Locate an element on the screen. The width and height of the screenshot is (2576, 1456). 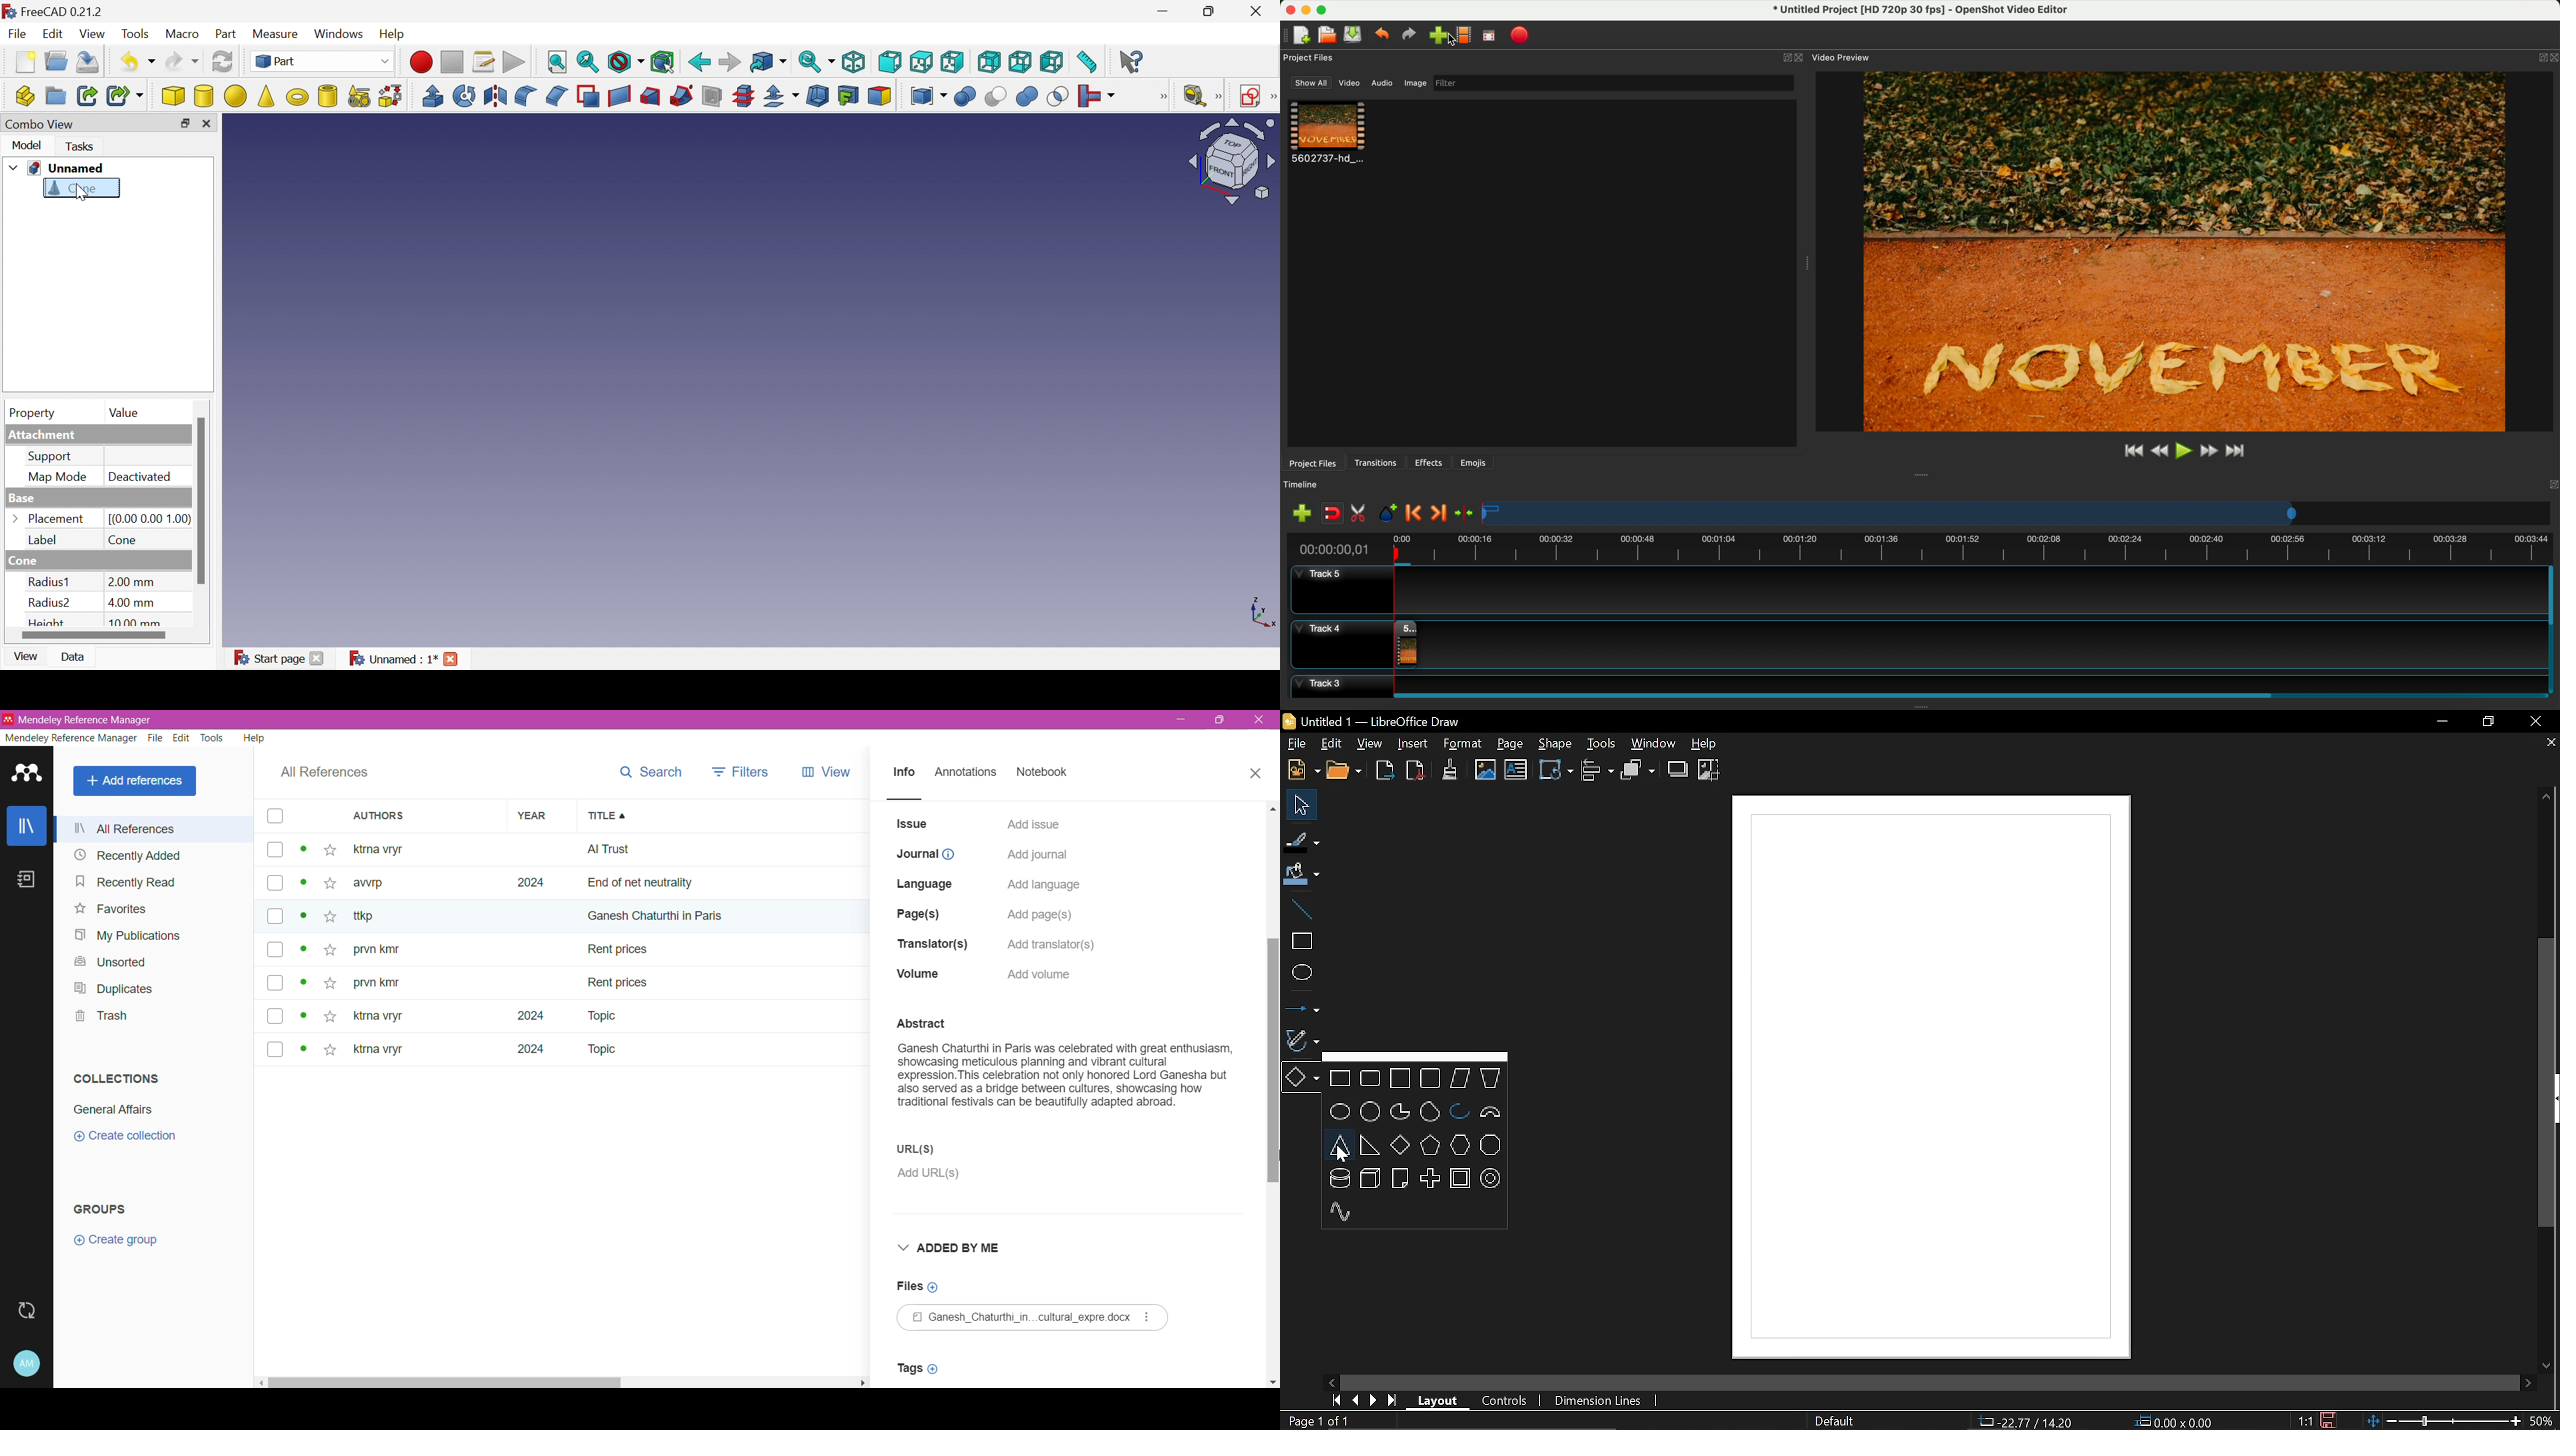
Vertical scrollbar is located at coordinates (2549, 1083).